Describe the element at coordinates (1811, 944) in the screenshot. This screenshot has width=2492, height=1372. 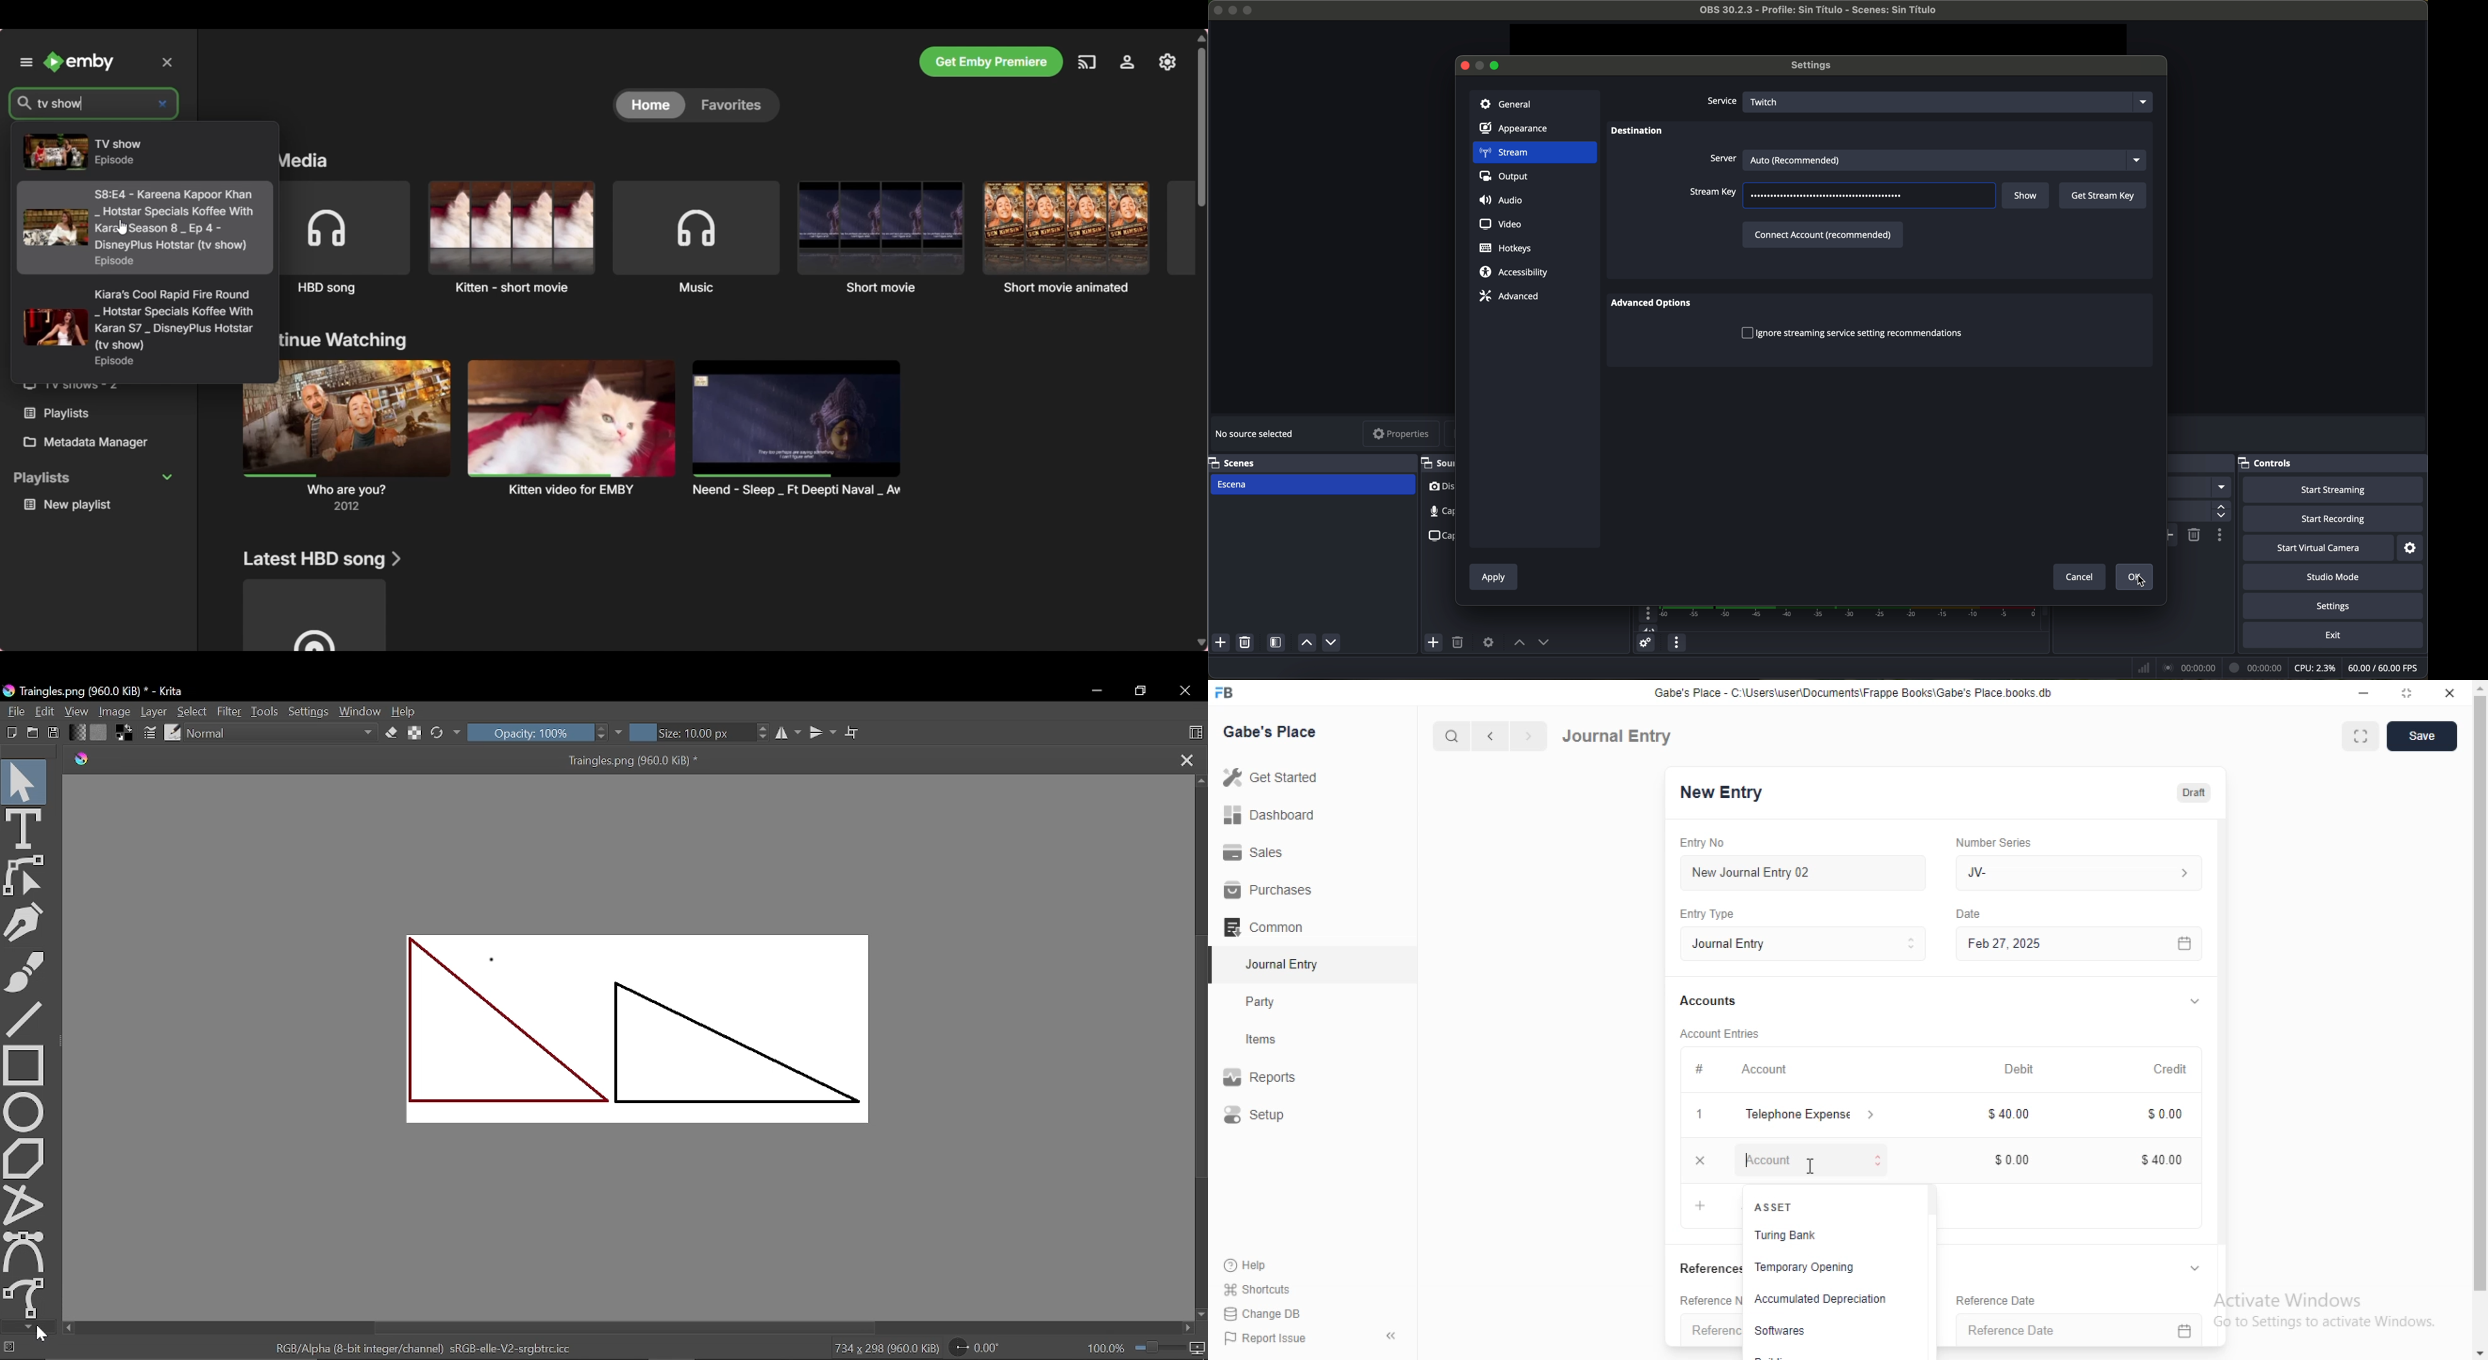
I see `Journal Entry` at that location.